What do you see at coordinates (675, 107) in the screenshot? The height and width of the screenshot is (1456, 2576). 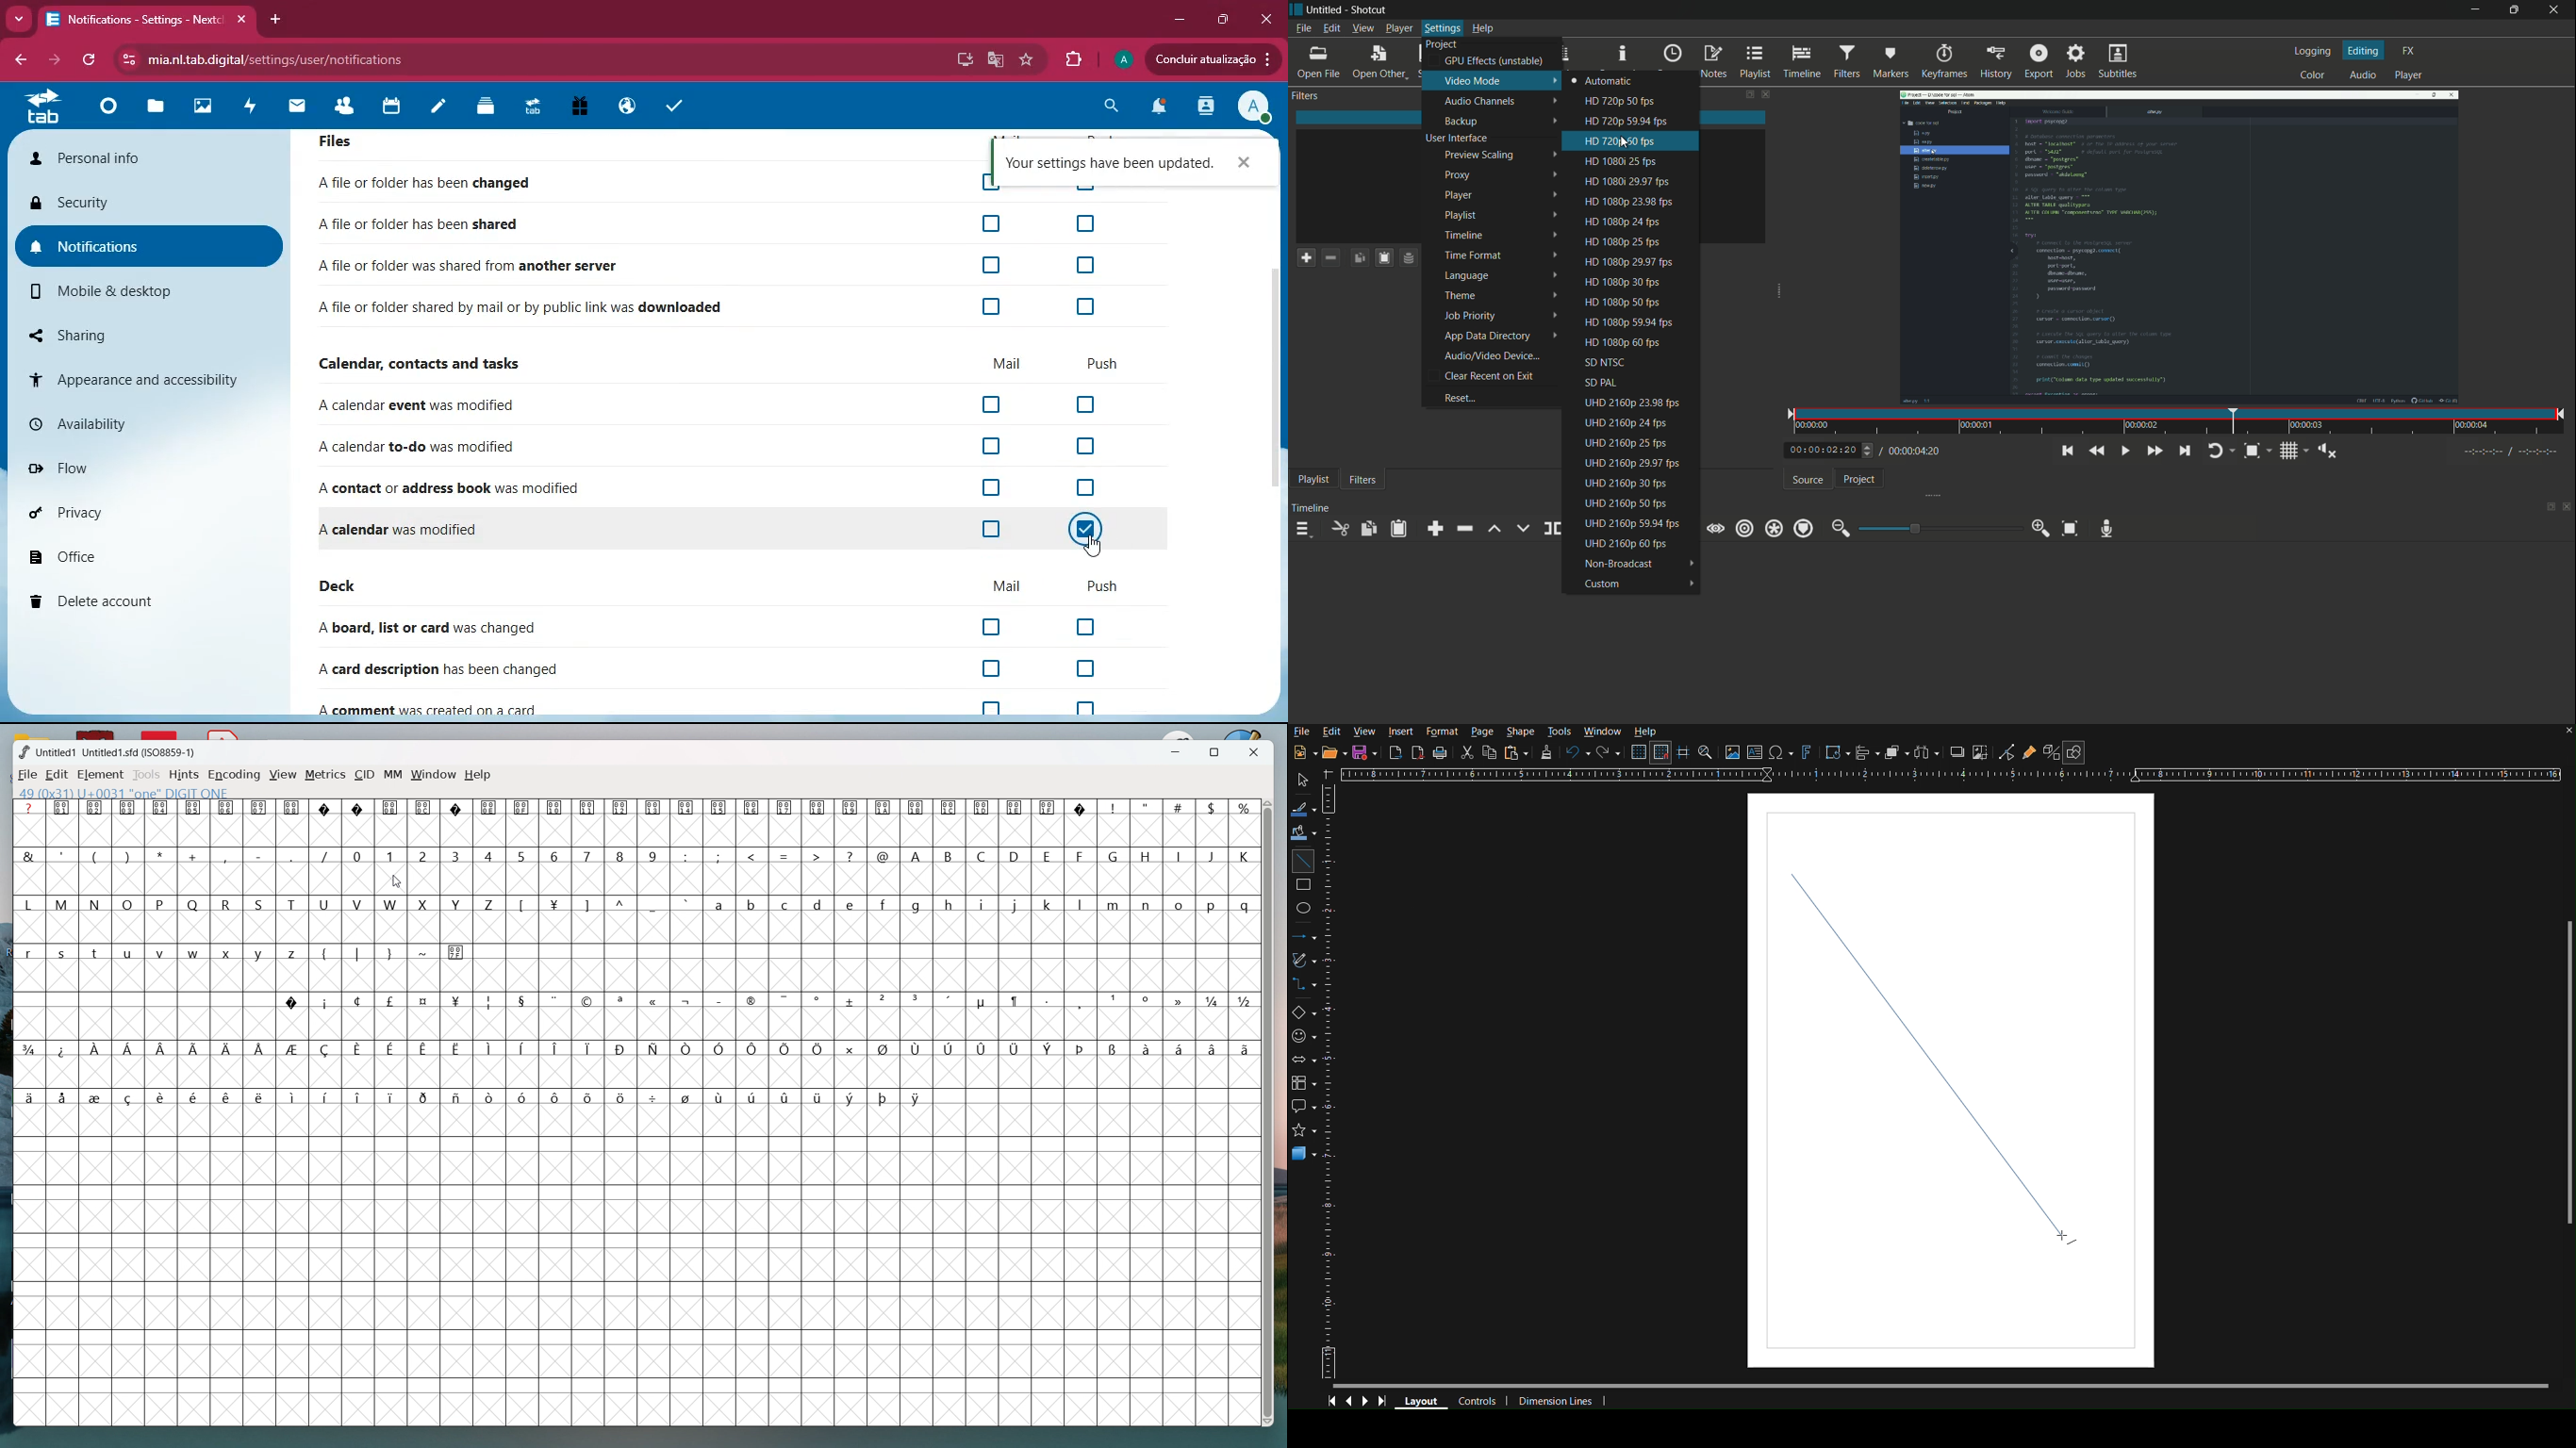 I see `task` at bounding box center [675, 107].